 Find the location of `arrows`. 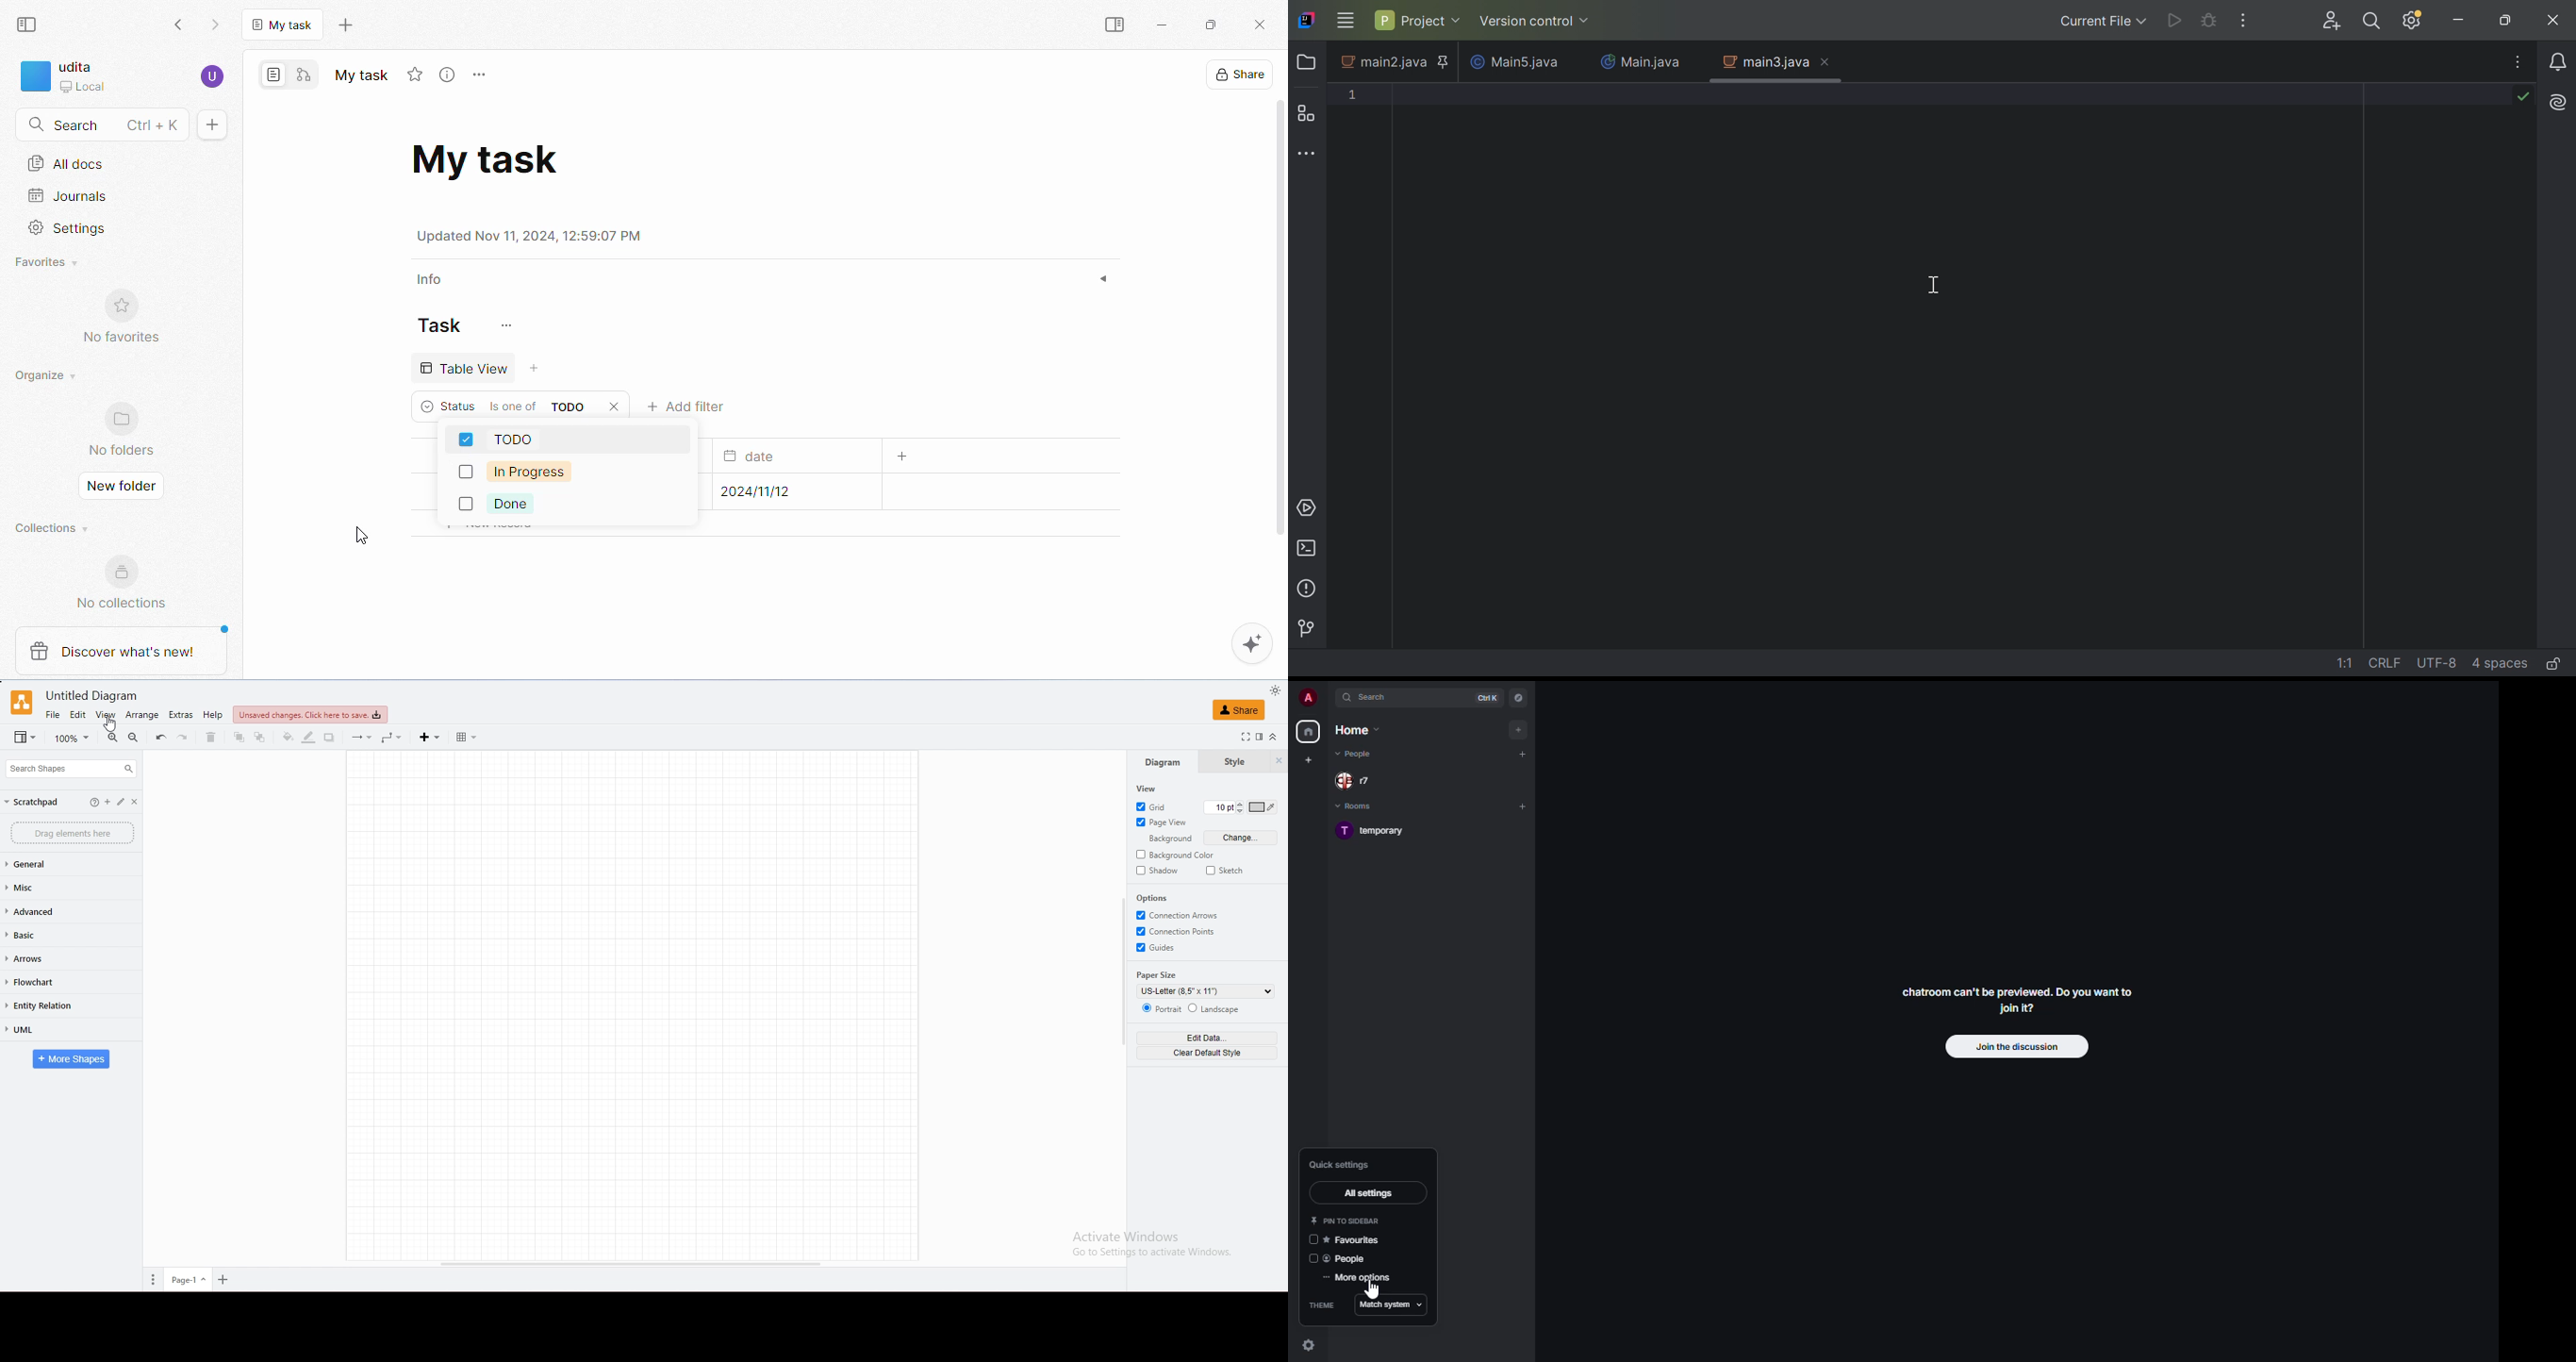

arrows is located at coordinates (43, 958).